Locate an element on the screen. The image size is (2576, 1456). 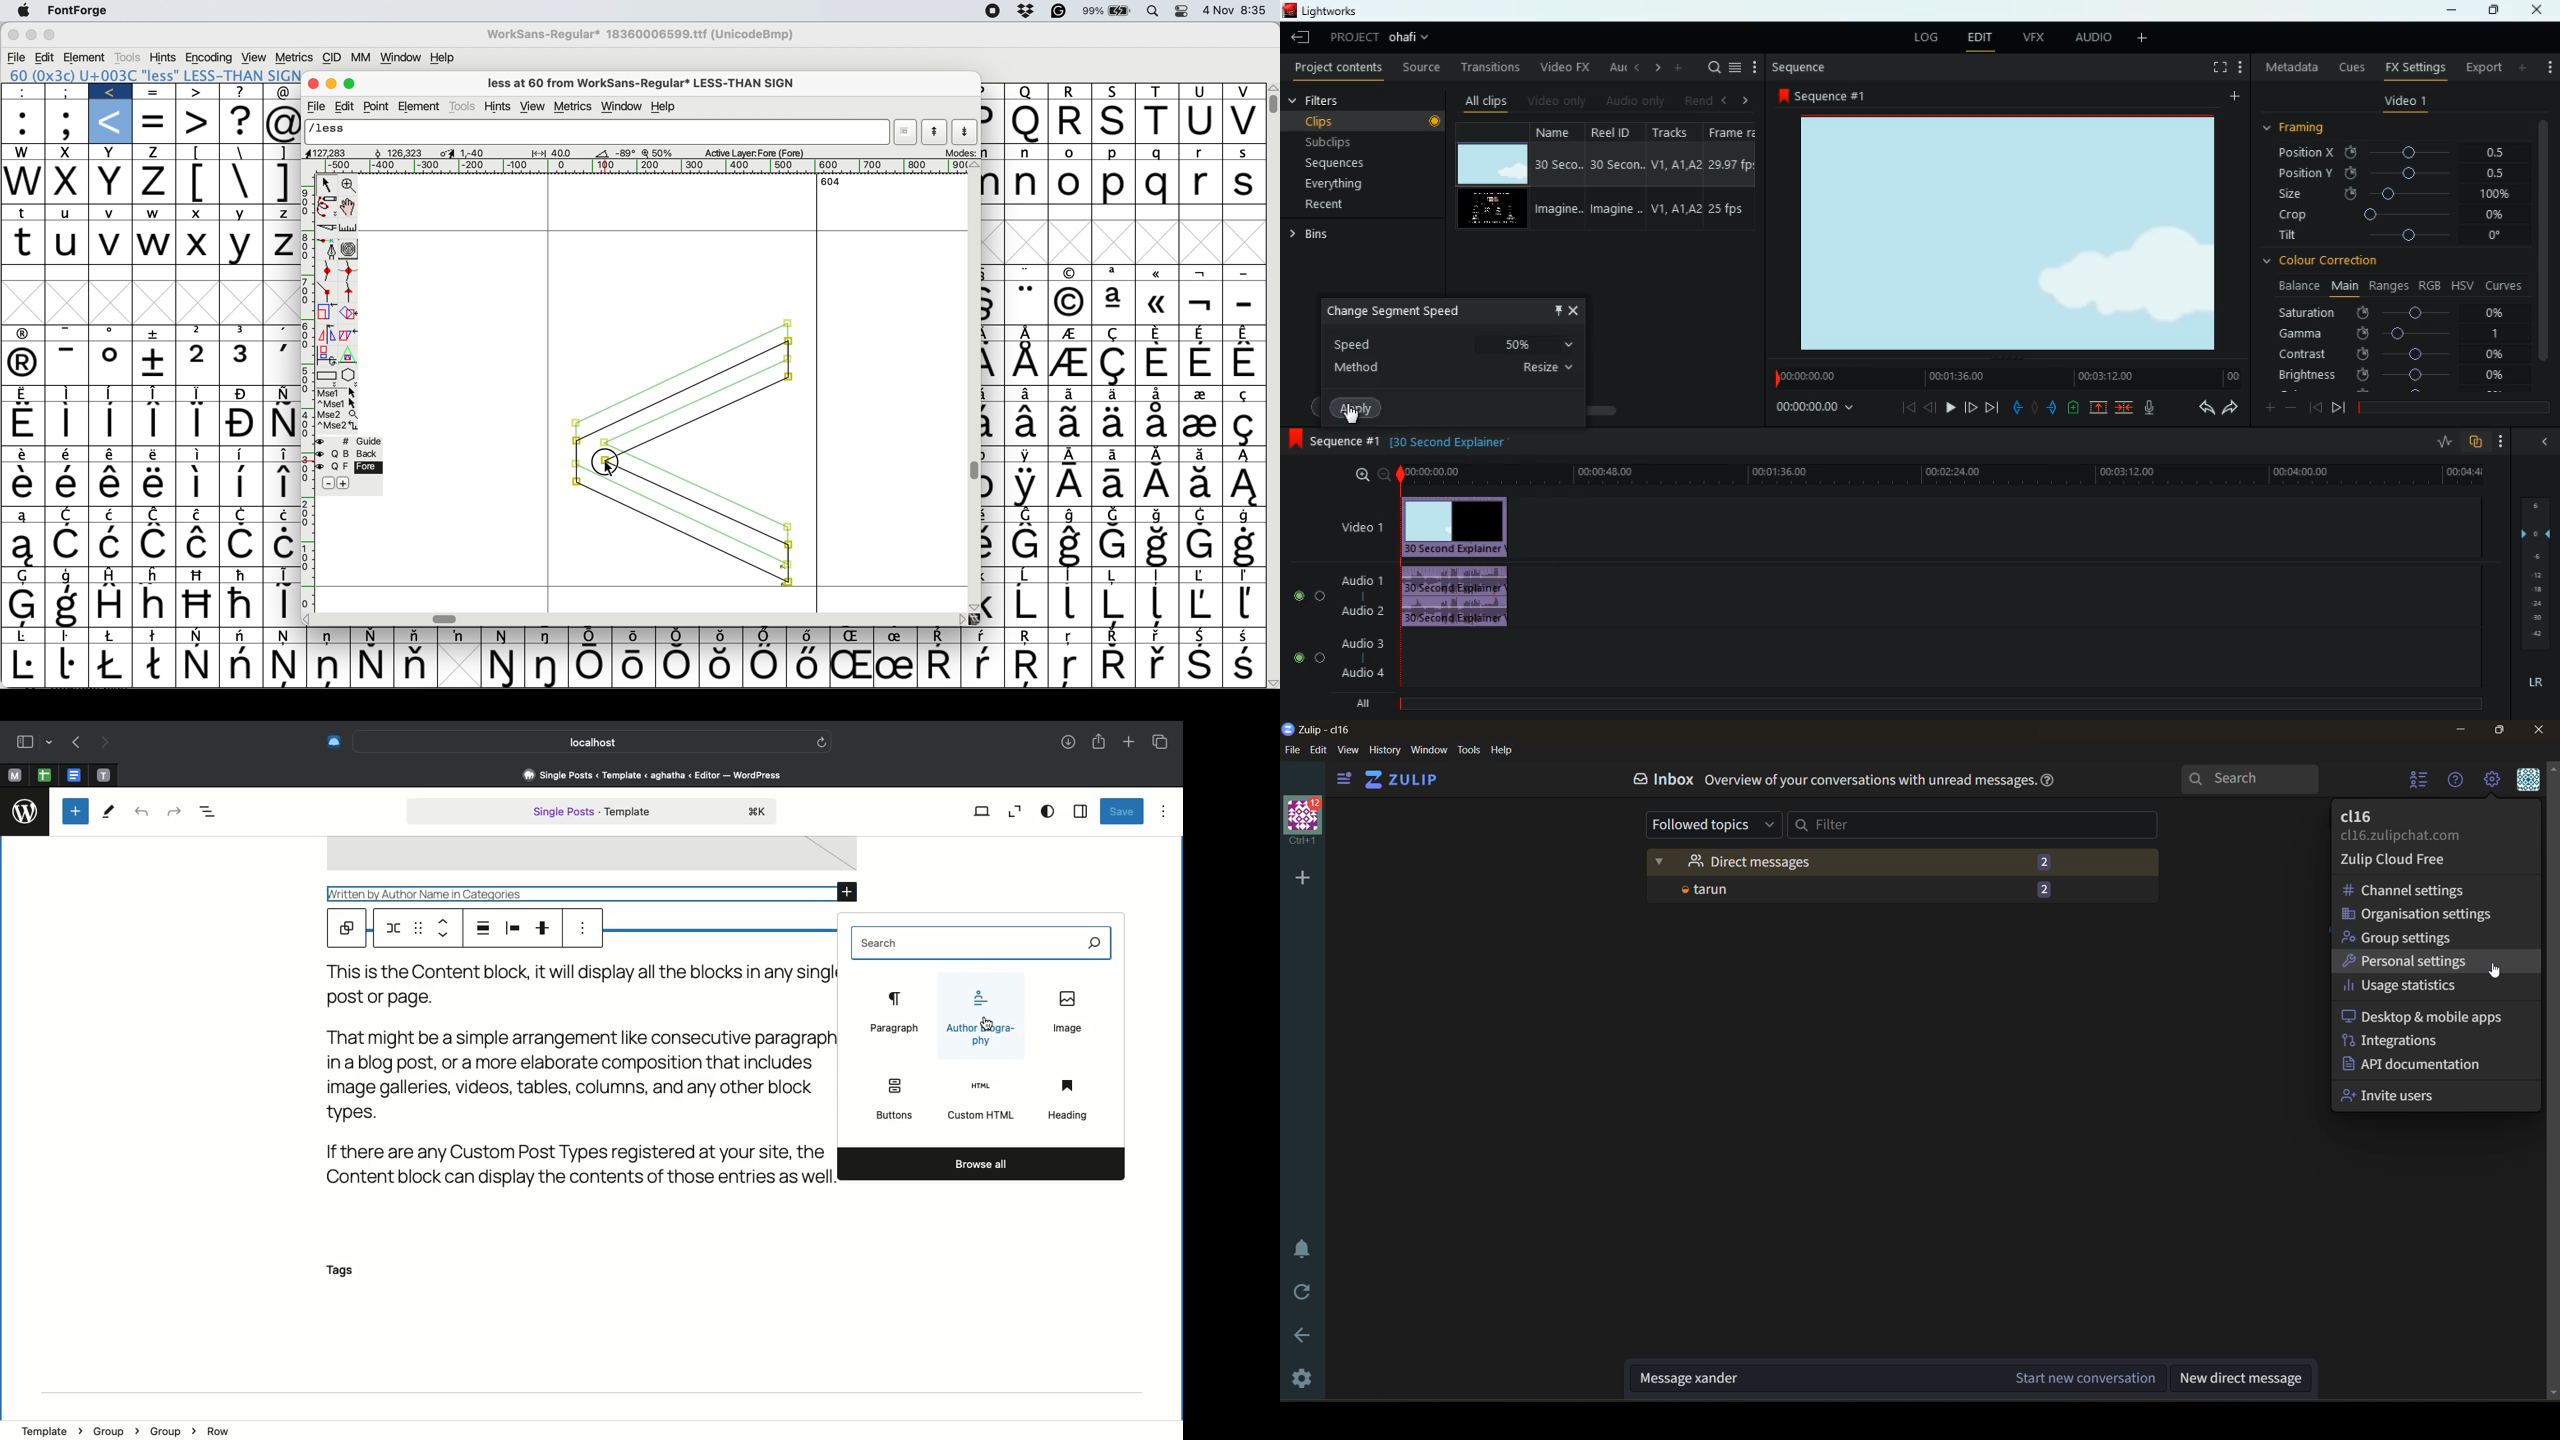
close is located at coordinates (2541, 10).